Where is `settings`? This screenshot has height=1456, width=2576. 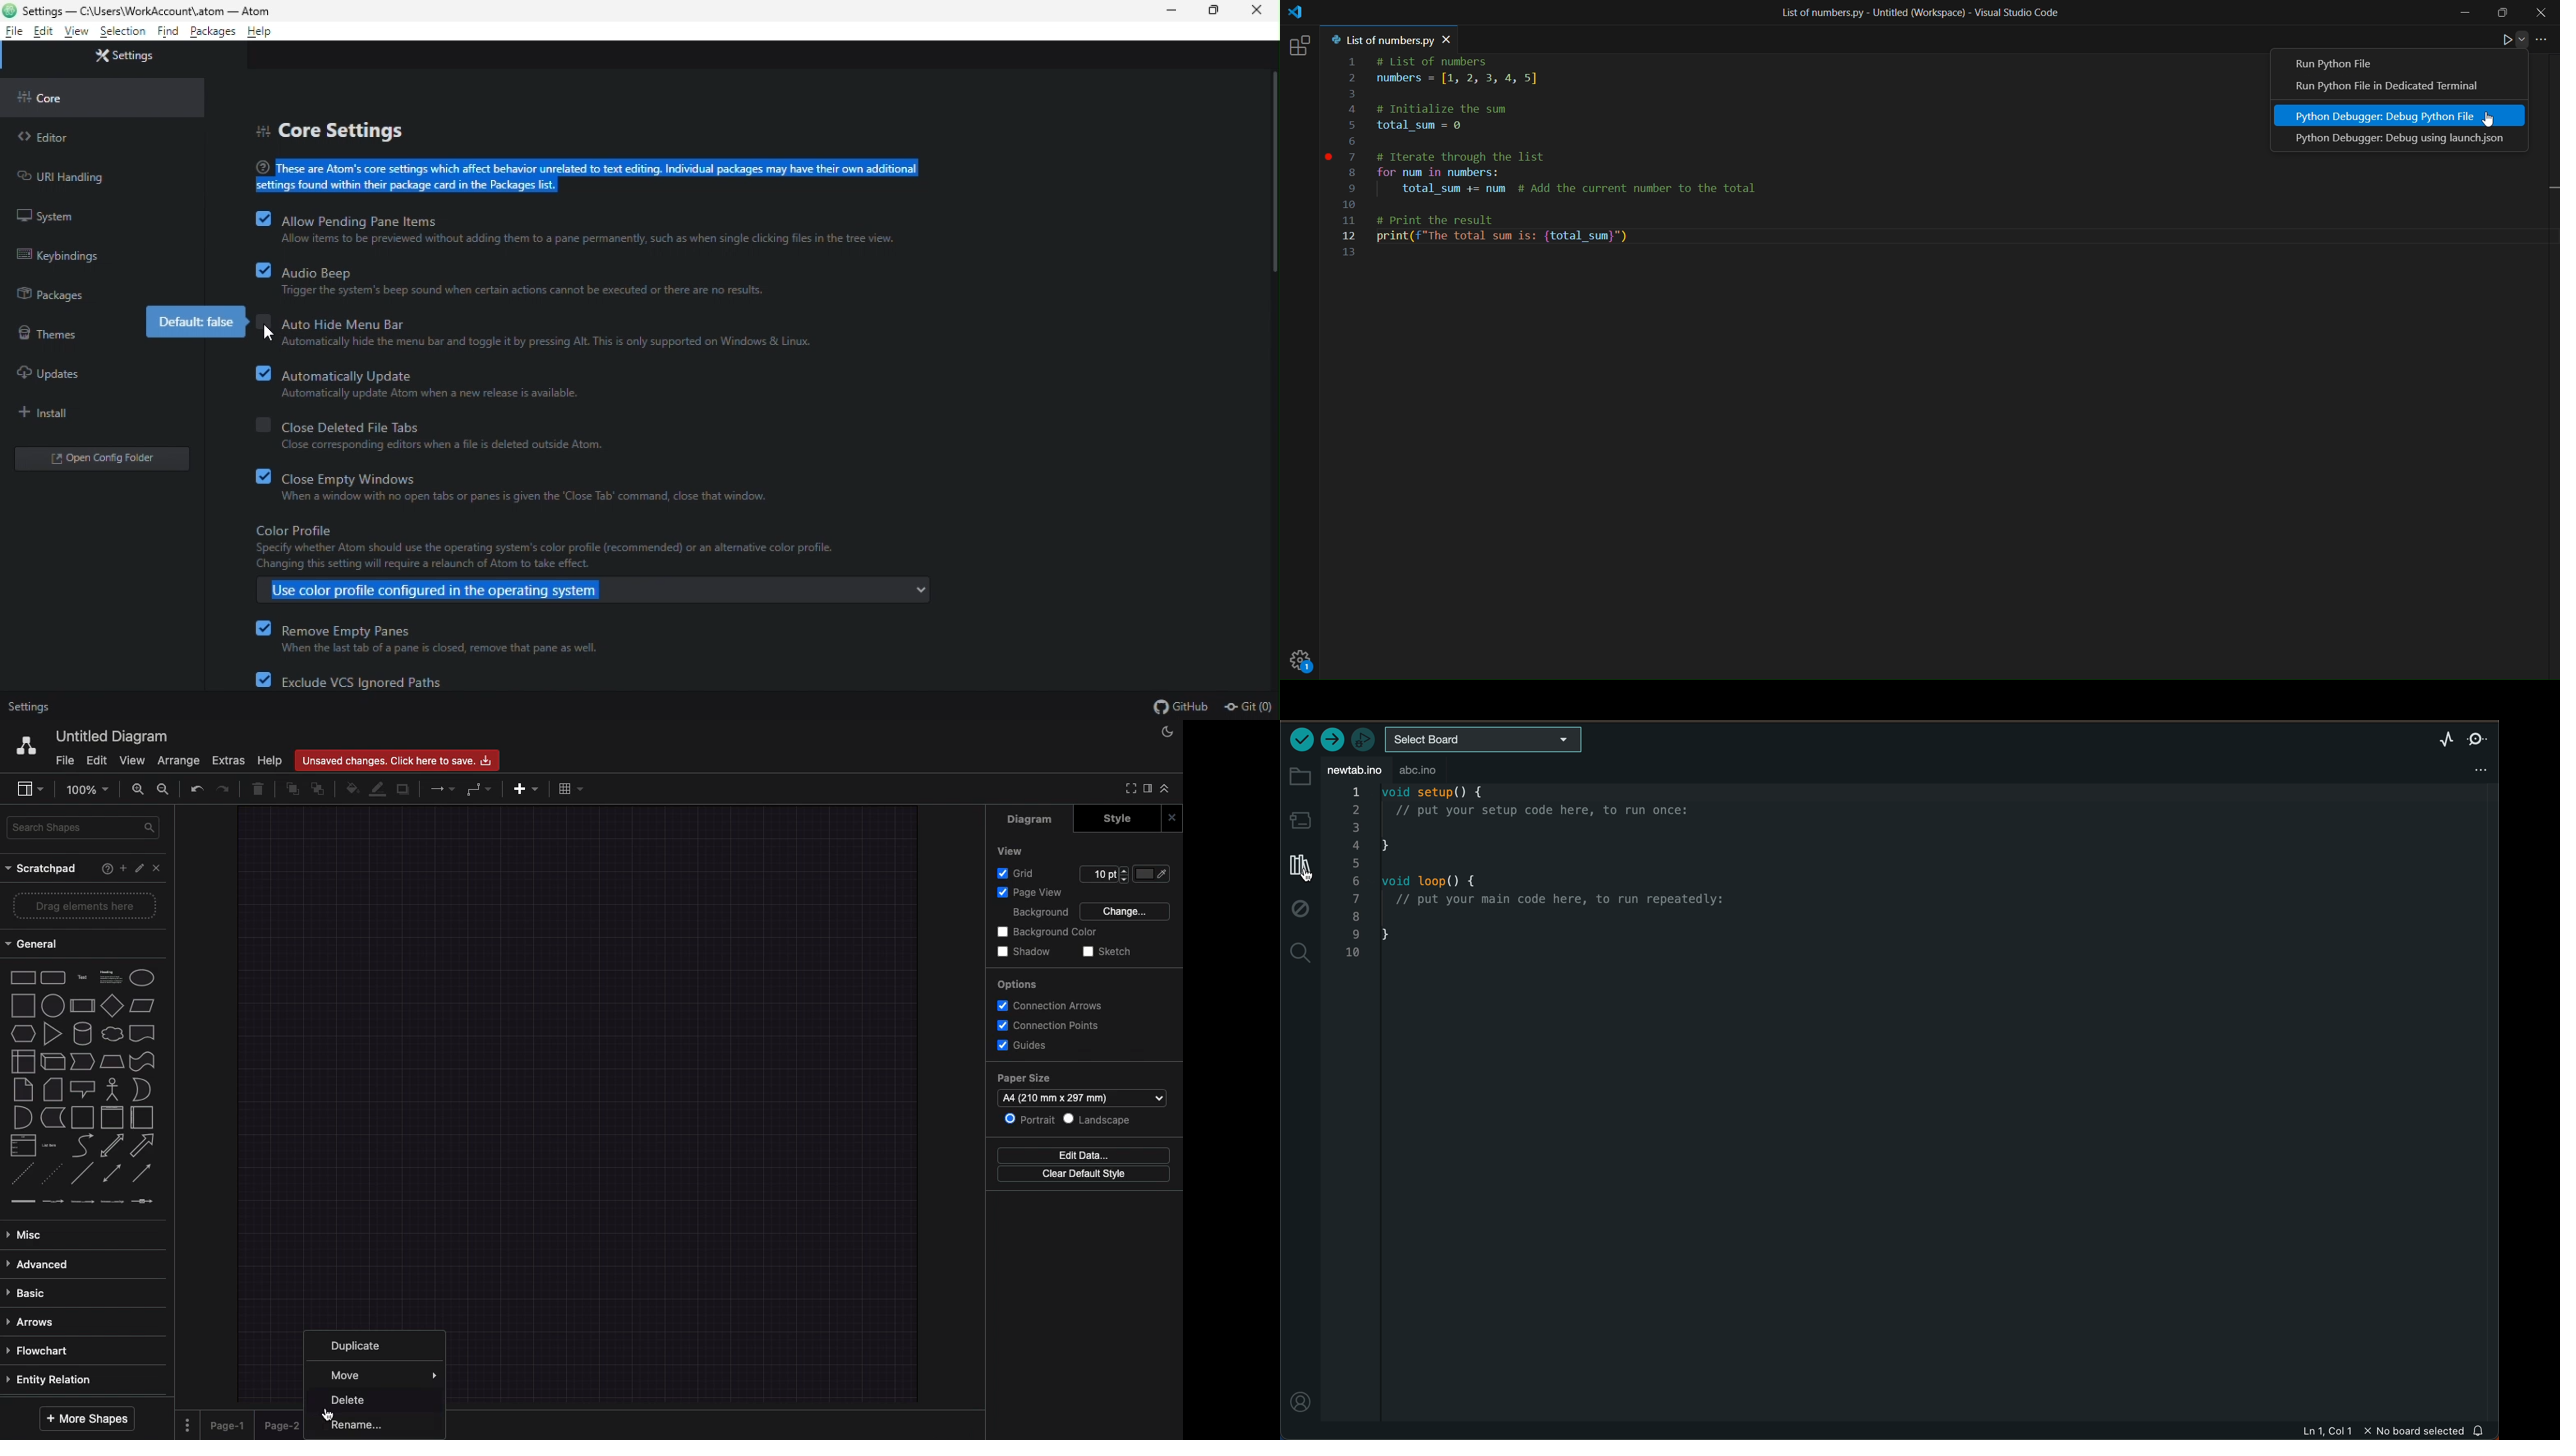
settings is located at coordinates (127, 58).